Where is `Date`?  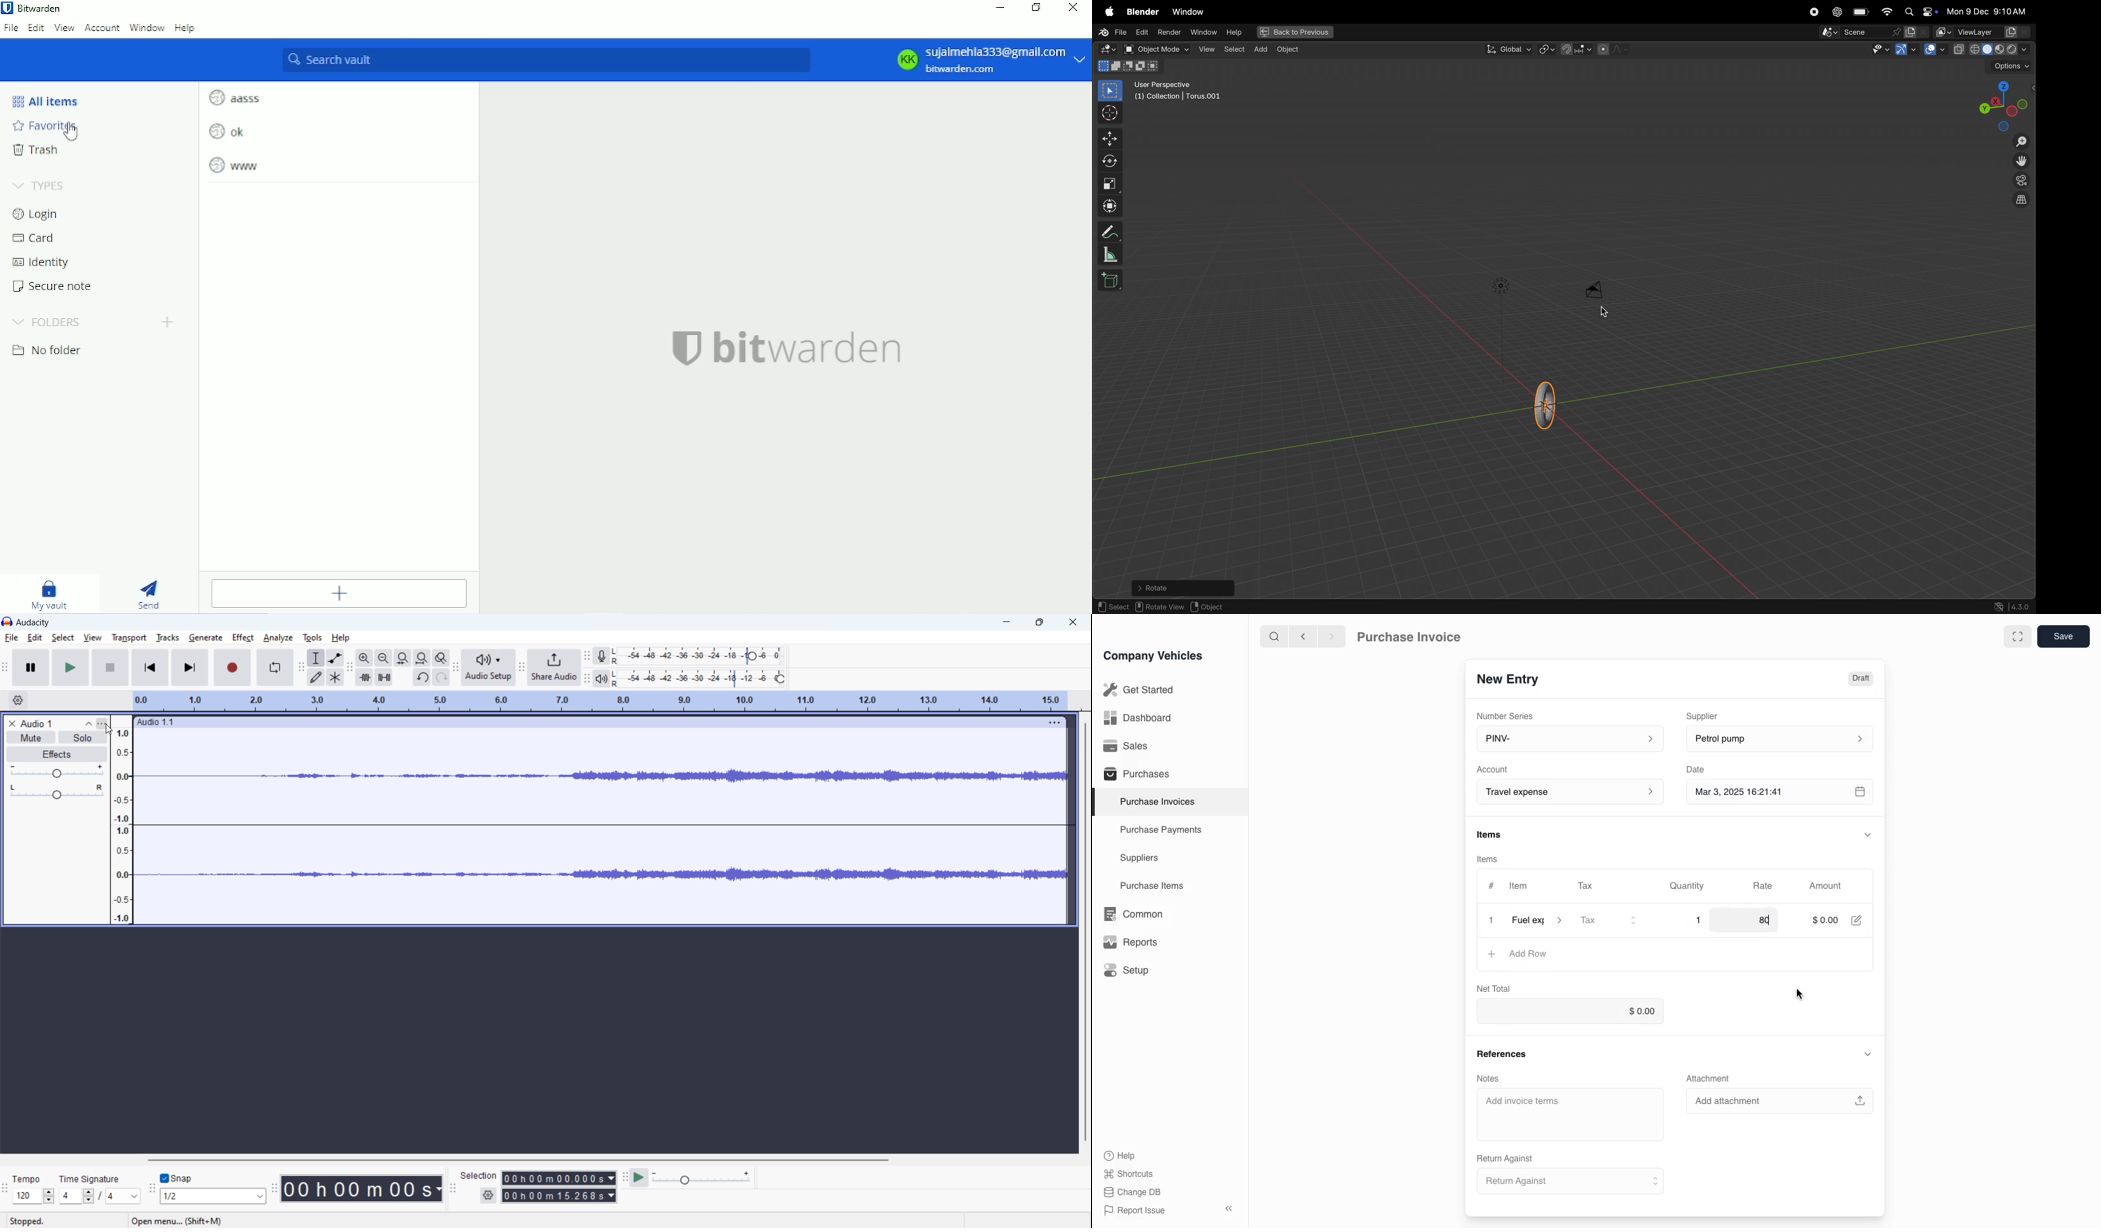
Date is located at coordinates (1696, 770).